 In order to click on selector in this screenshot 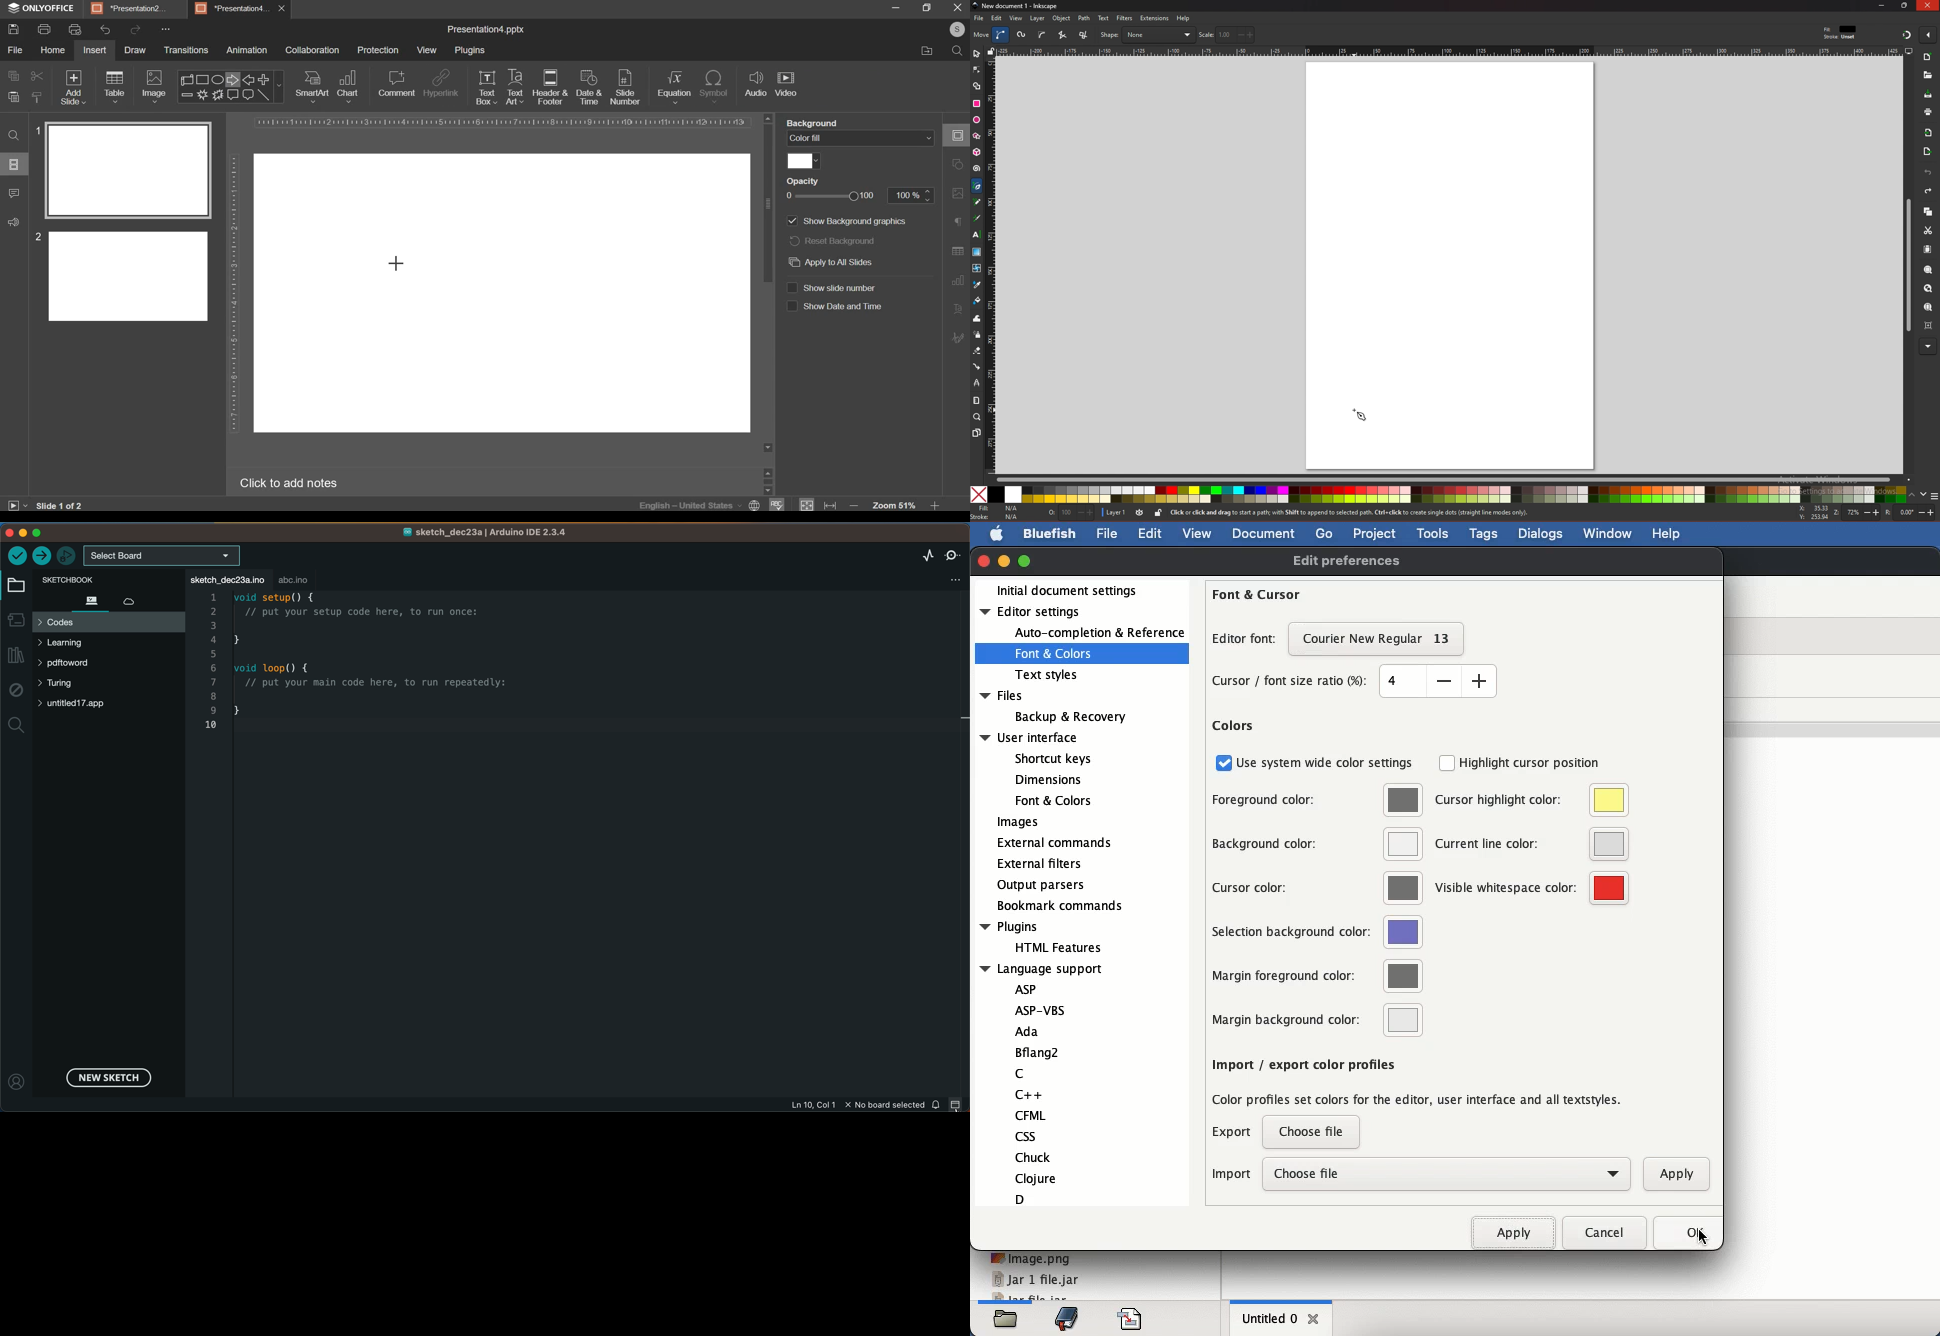, I will do `click(977, 54)`.